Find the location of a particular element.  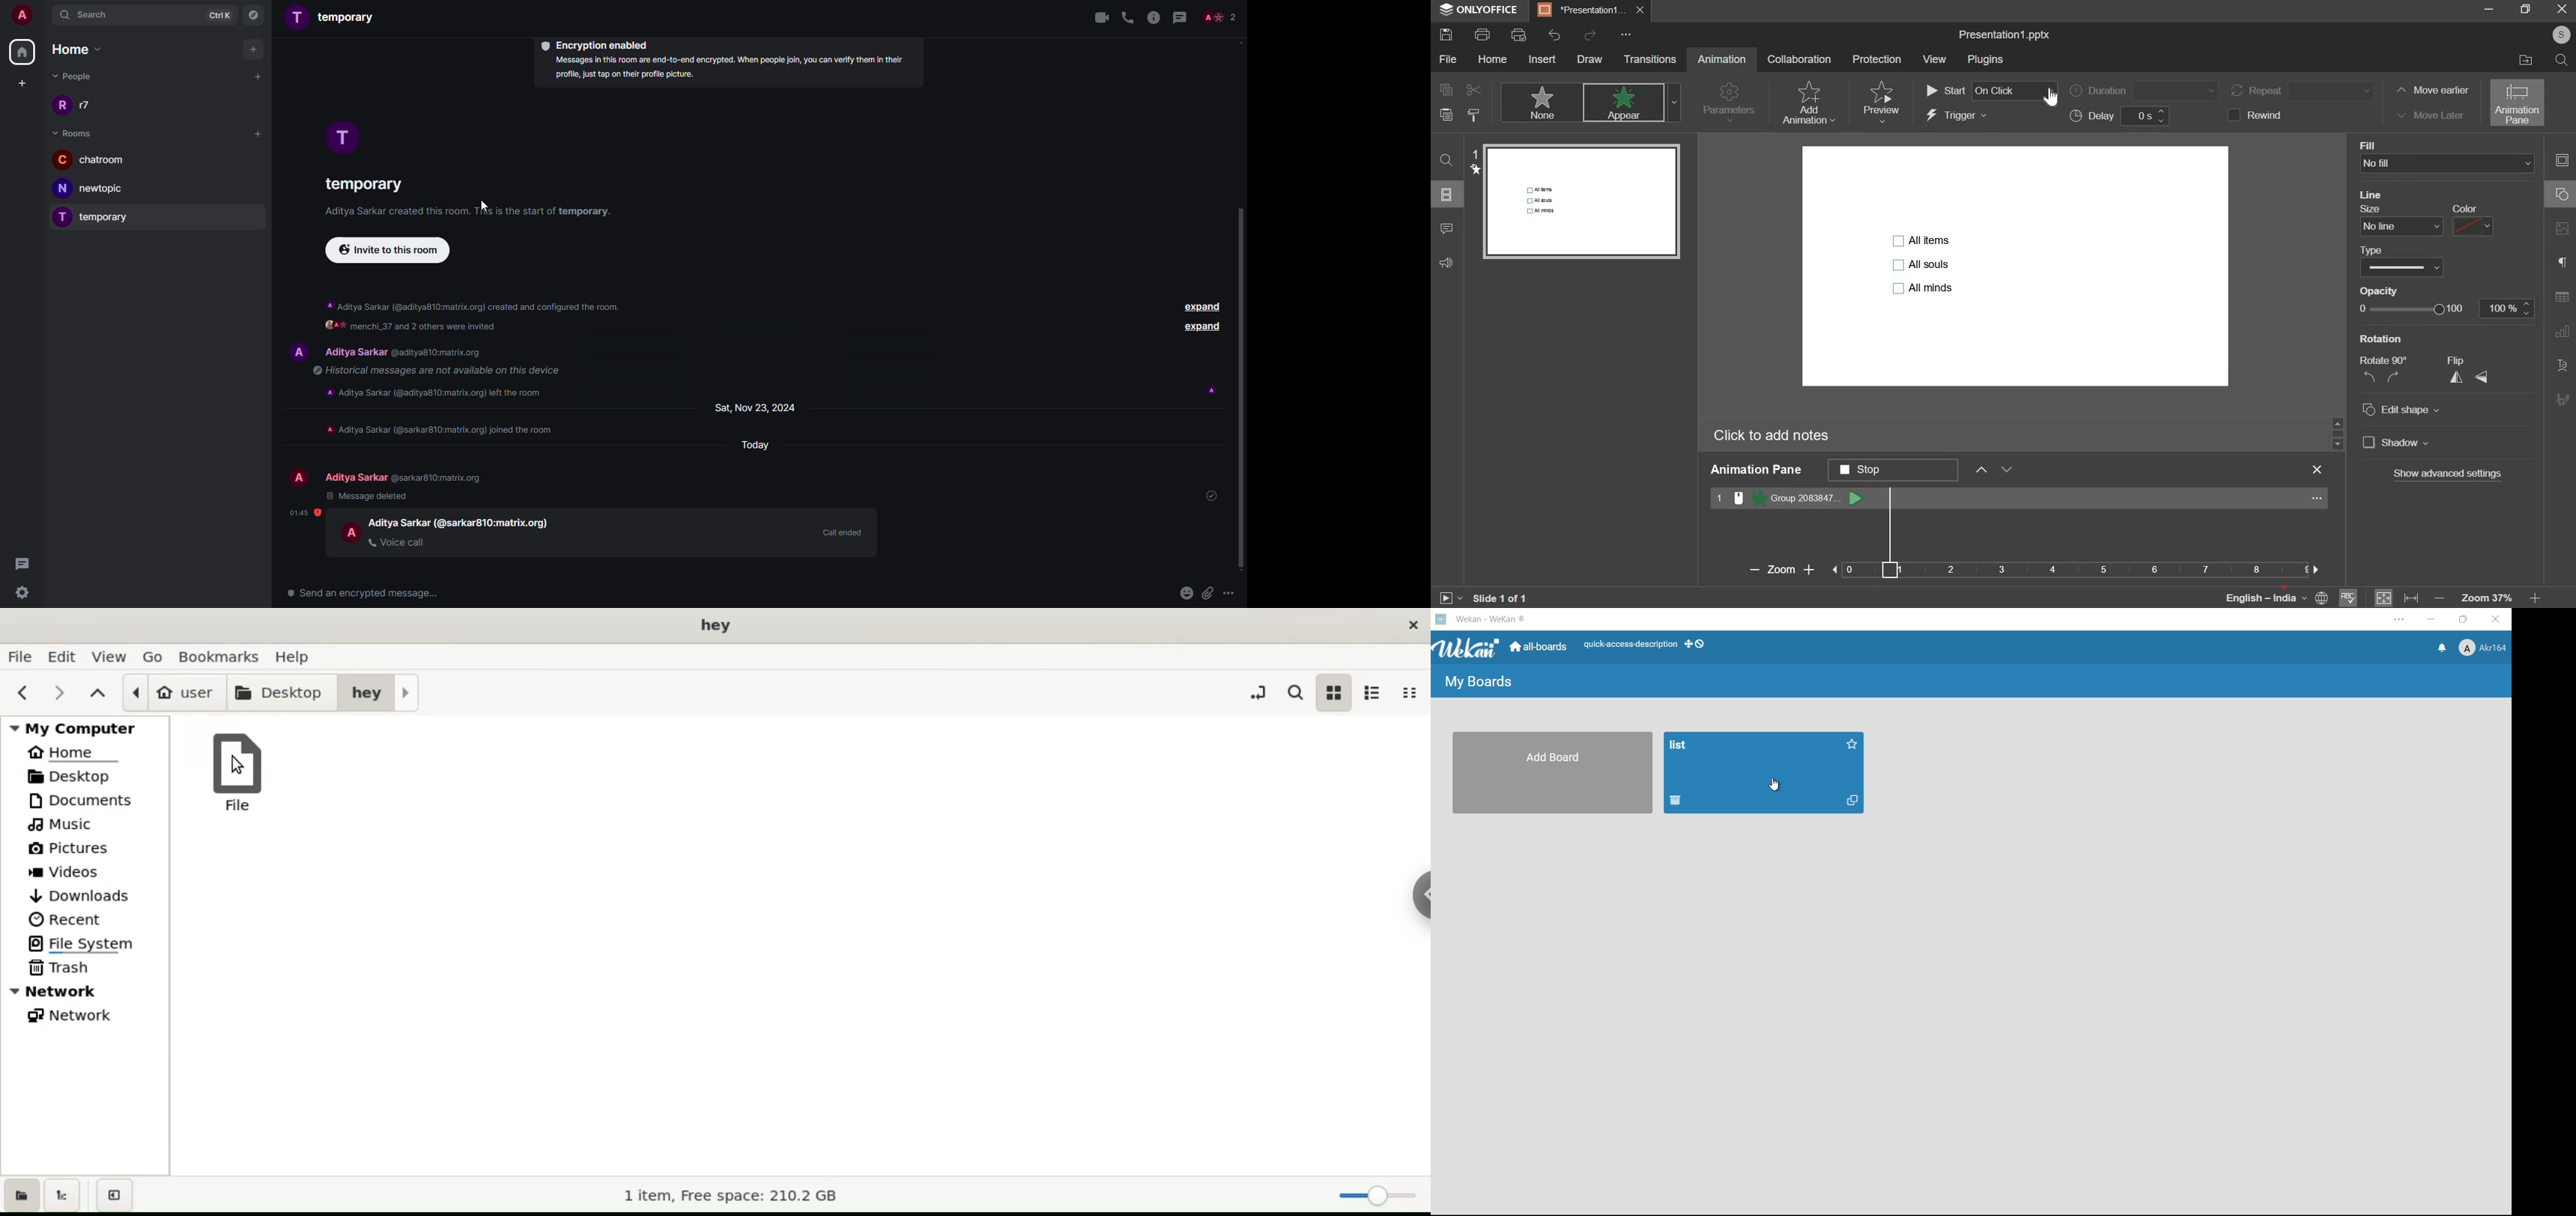

background fill is located at coordinates (2449, 163).